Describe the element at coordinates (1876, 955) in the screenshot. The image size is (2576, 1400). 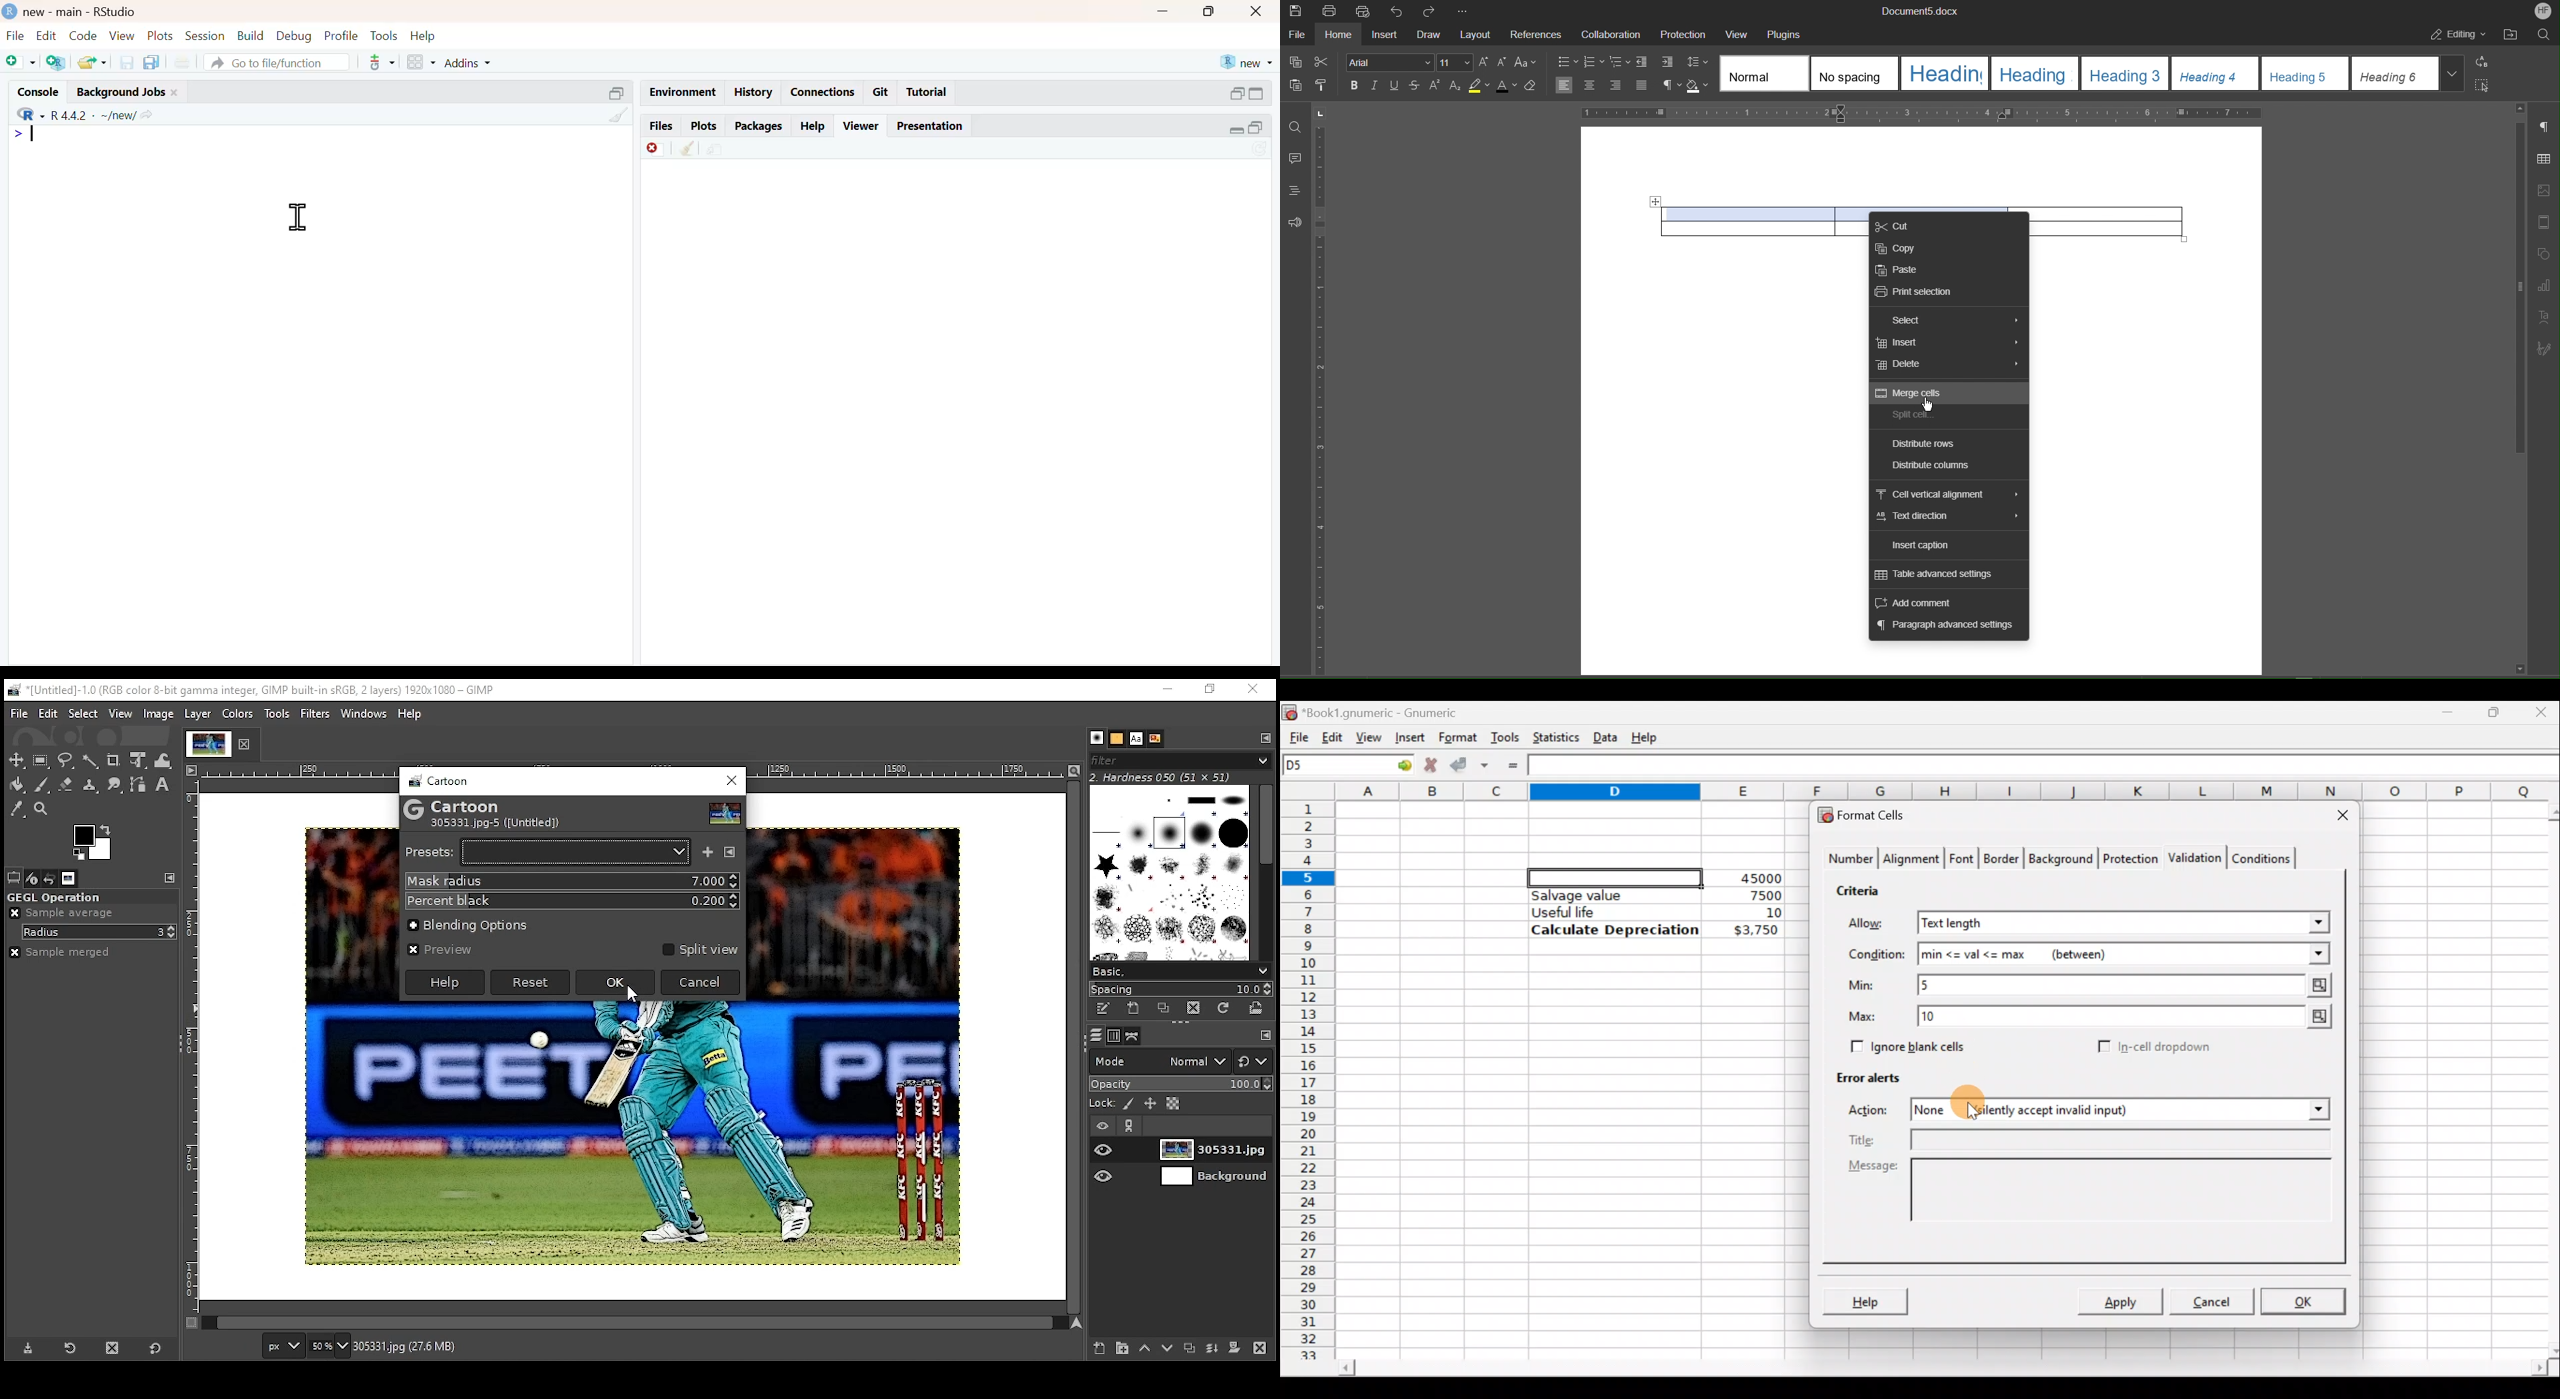
I see `Condition` at that location.